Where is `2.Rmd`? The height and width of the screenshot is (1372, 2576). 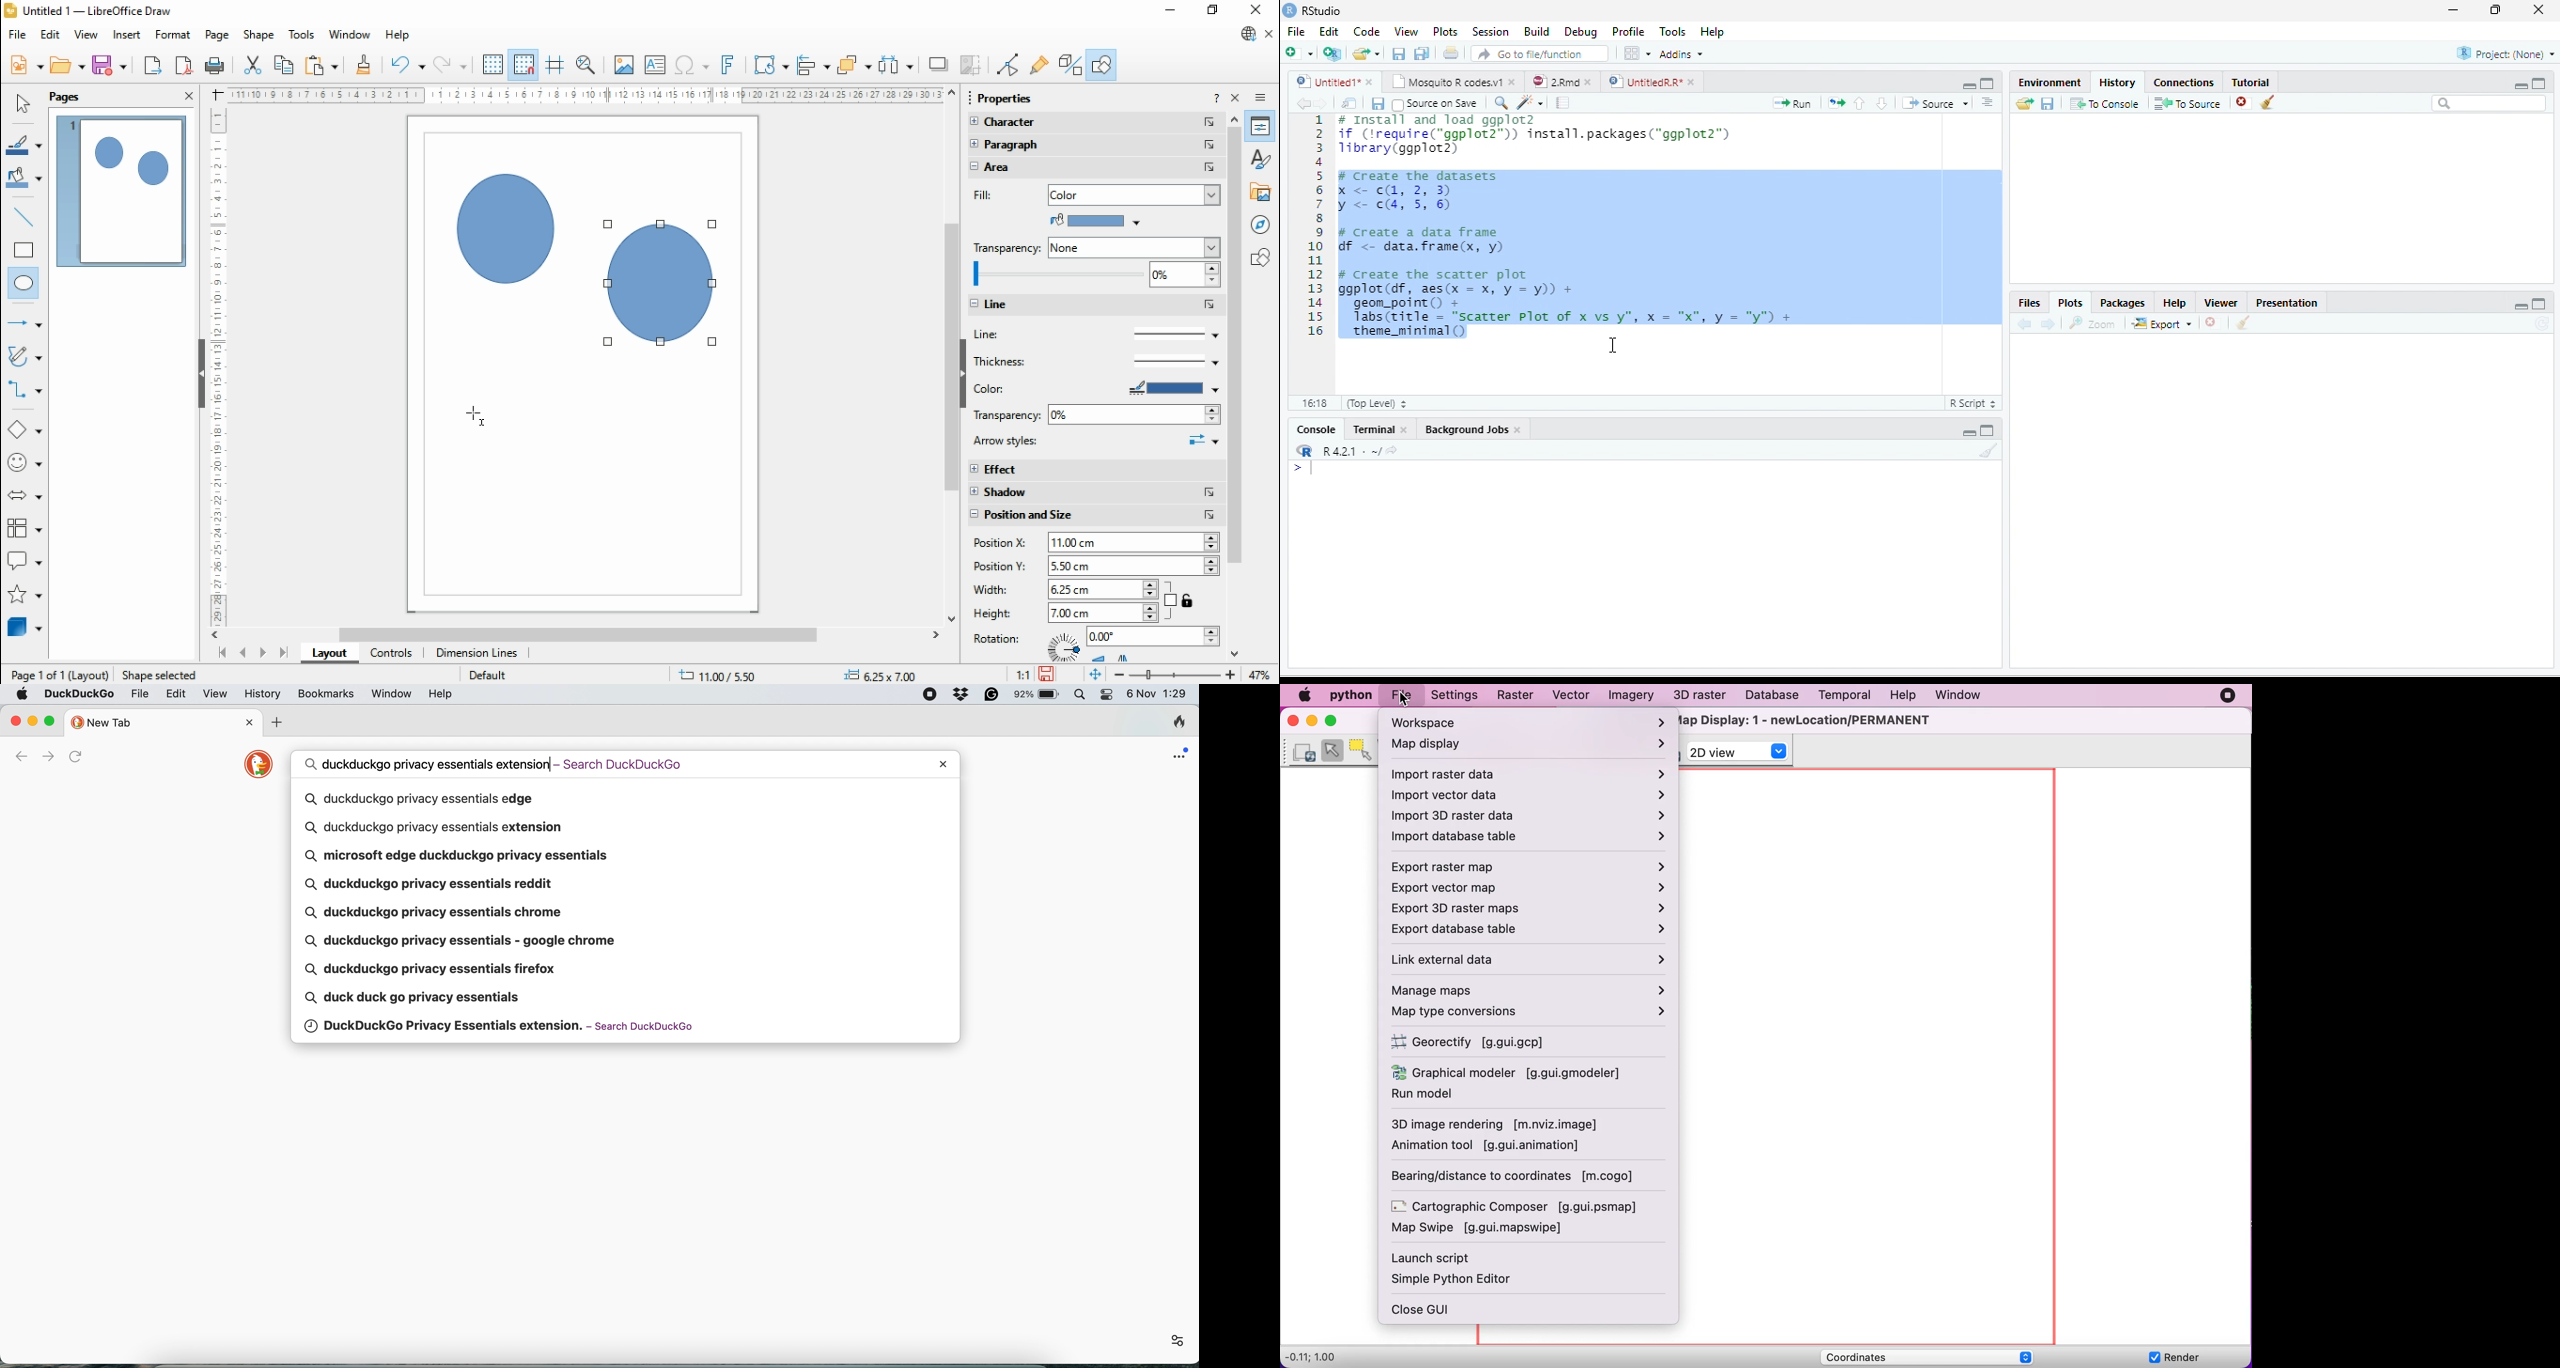
2.Rmd is located at coordinates (1554, 82).